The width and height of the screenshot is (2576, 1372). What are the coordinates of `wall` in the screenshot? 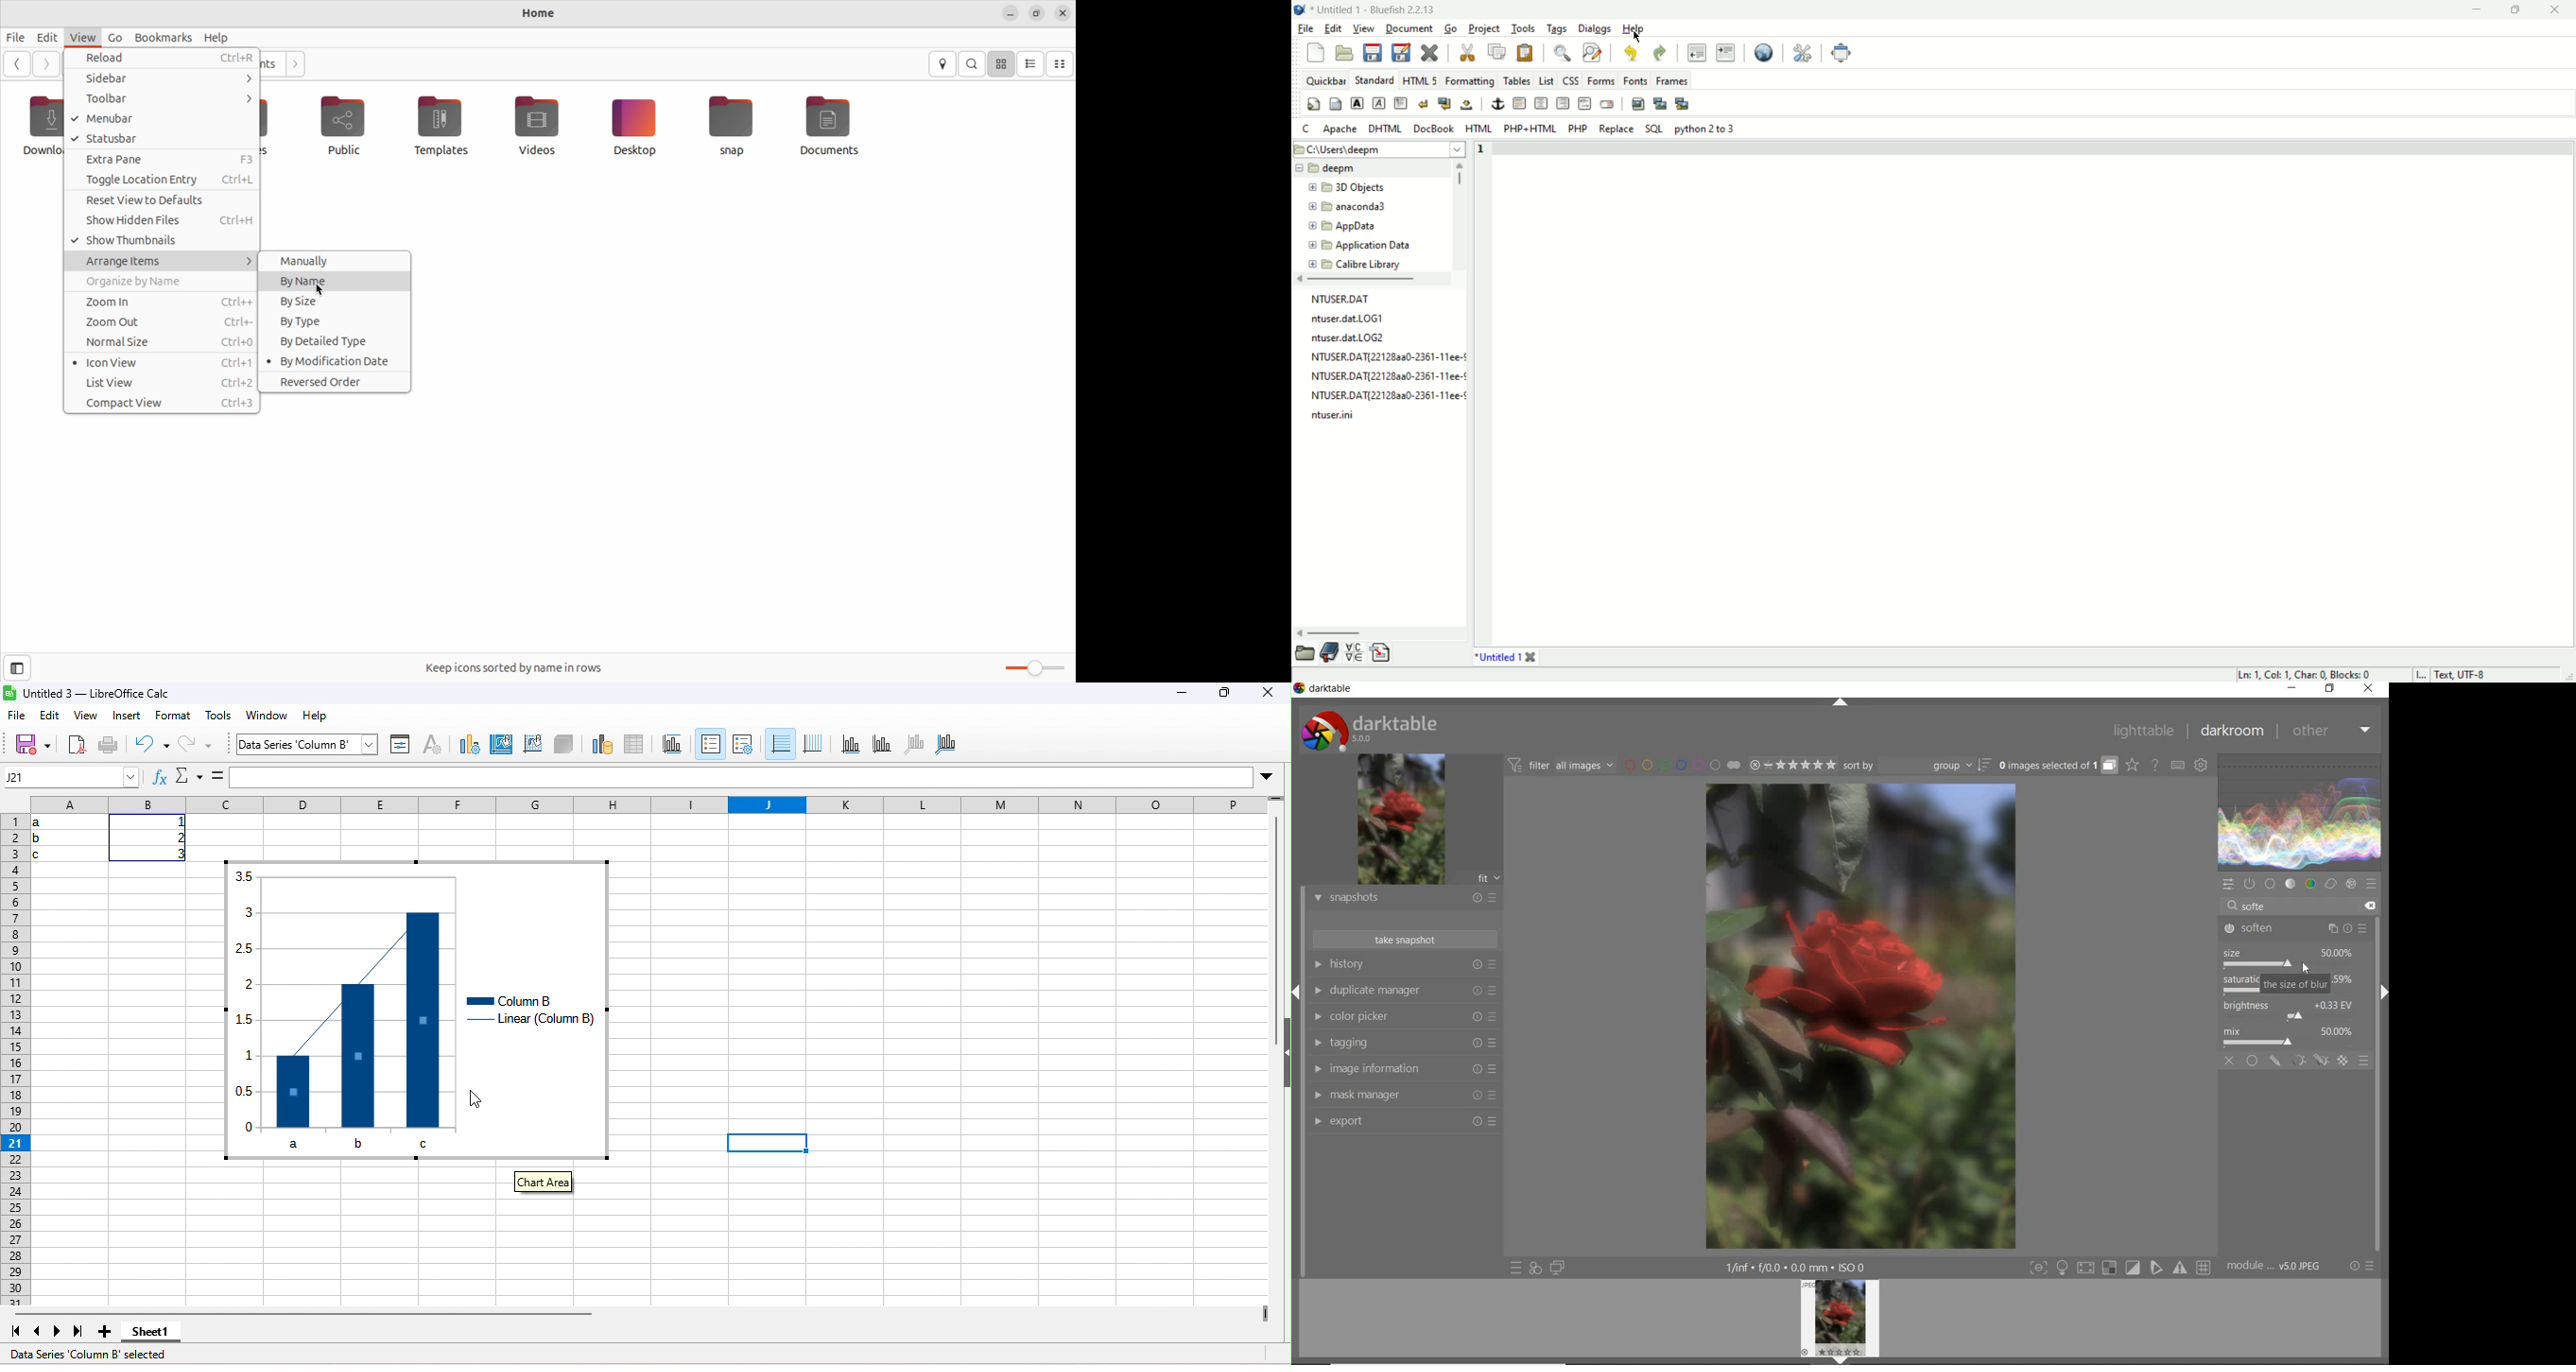 It's located at (532, 746).